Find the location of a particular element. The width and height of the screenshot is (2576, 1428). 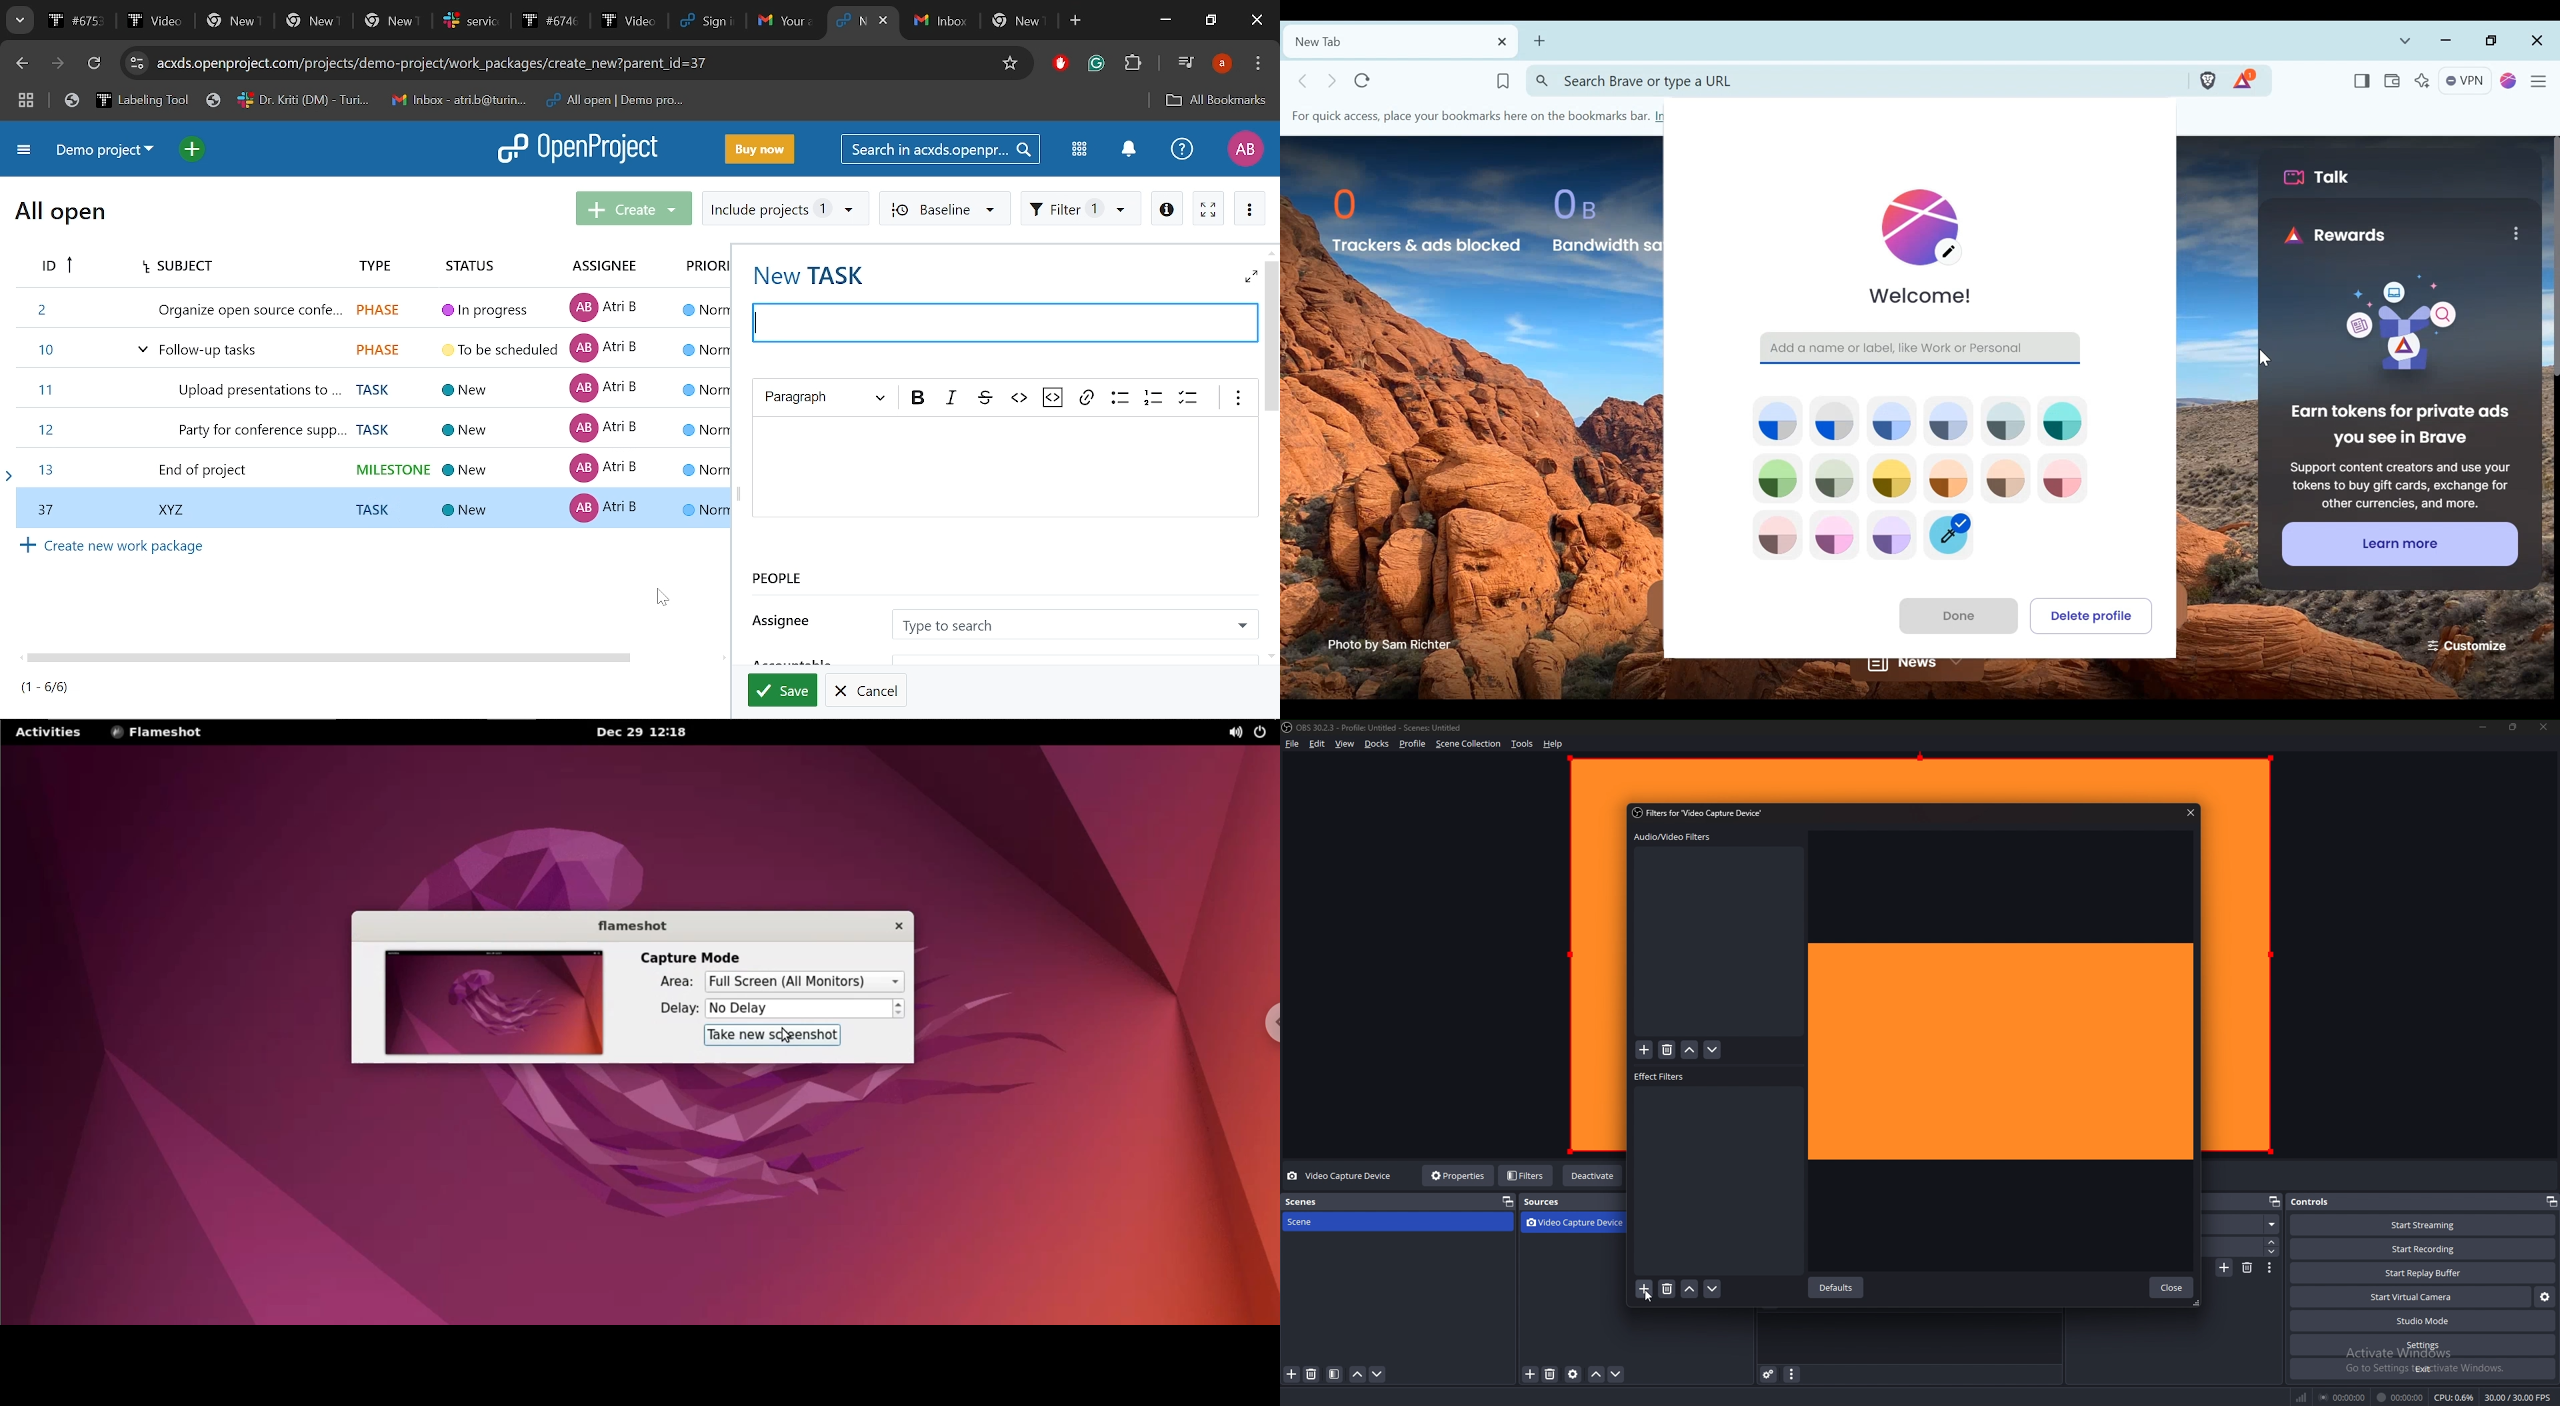

Existing tasks is located at coordinates (370, 386).